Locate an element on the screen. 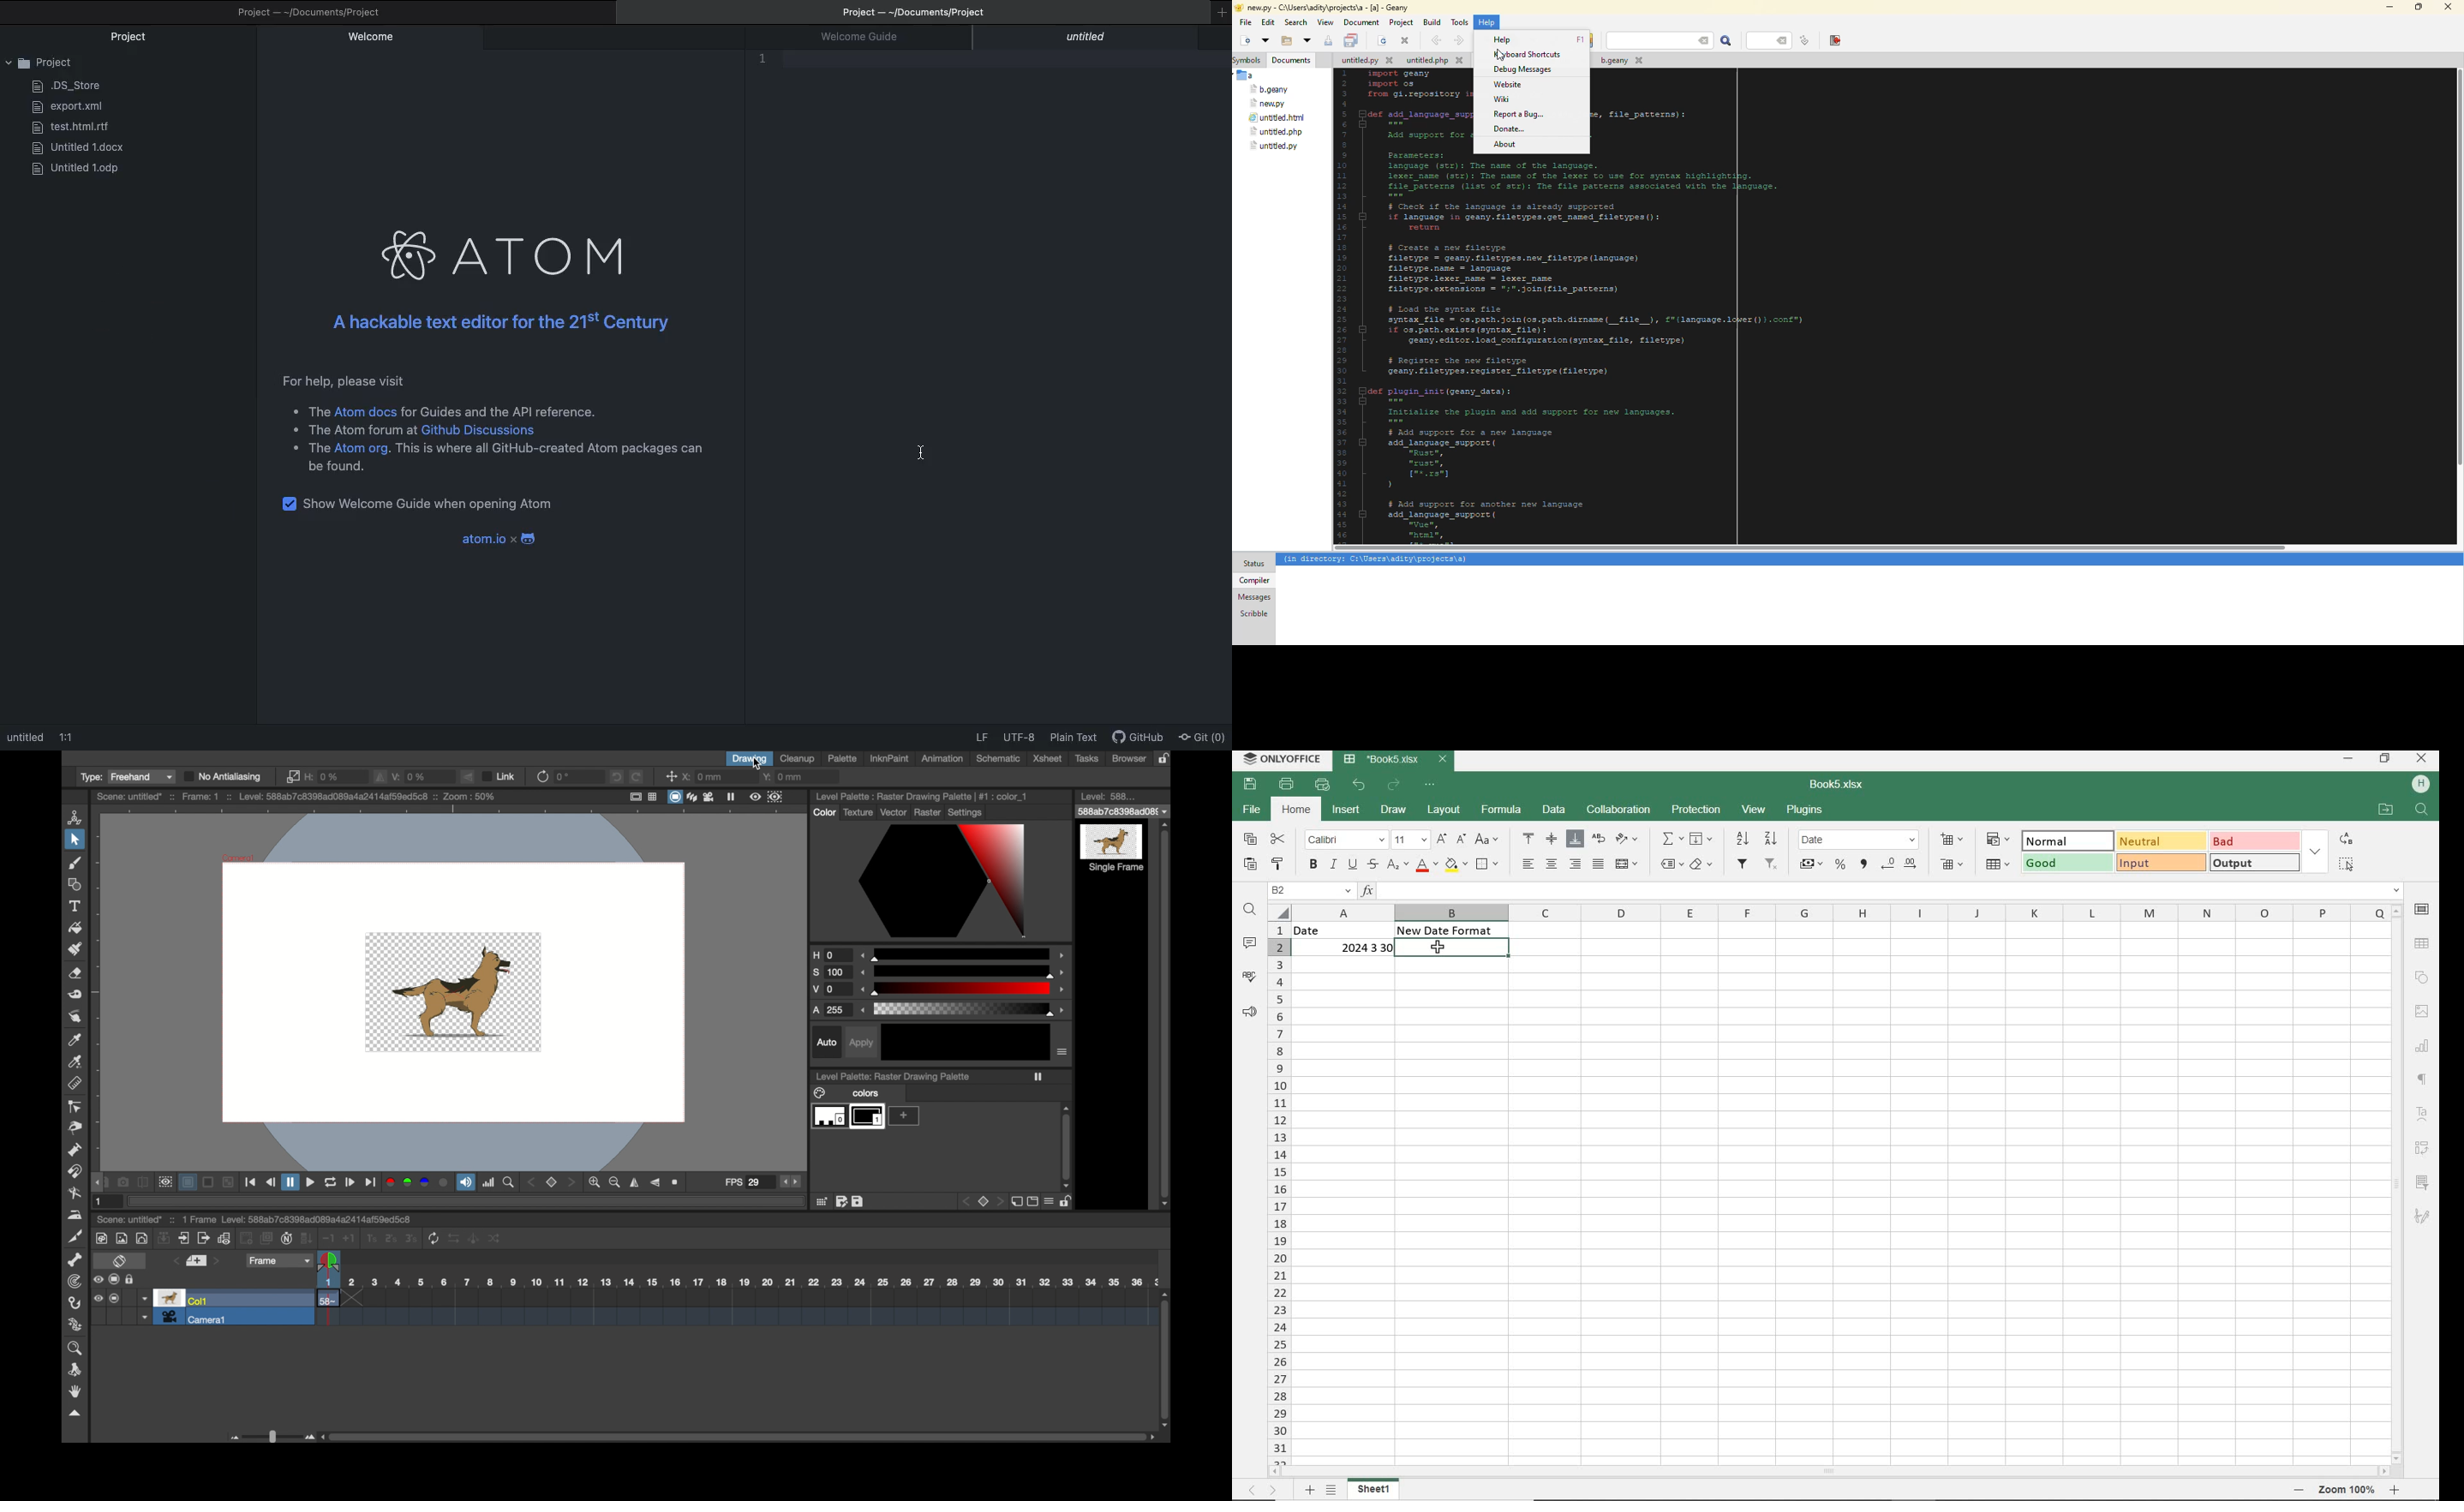  color channels is located at coordinates (416, 1183).